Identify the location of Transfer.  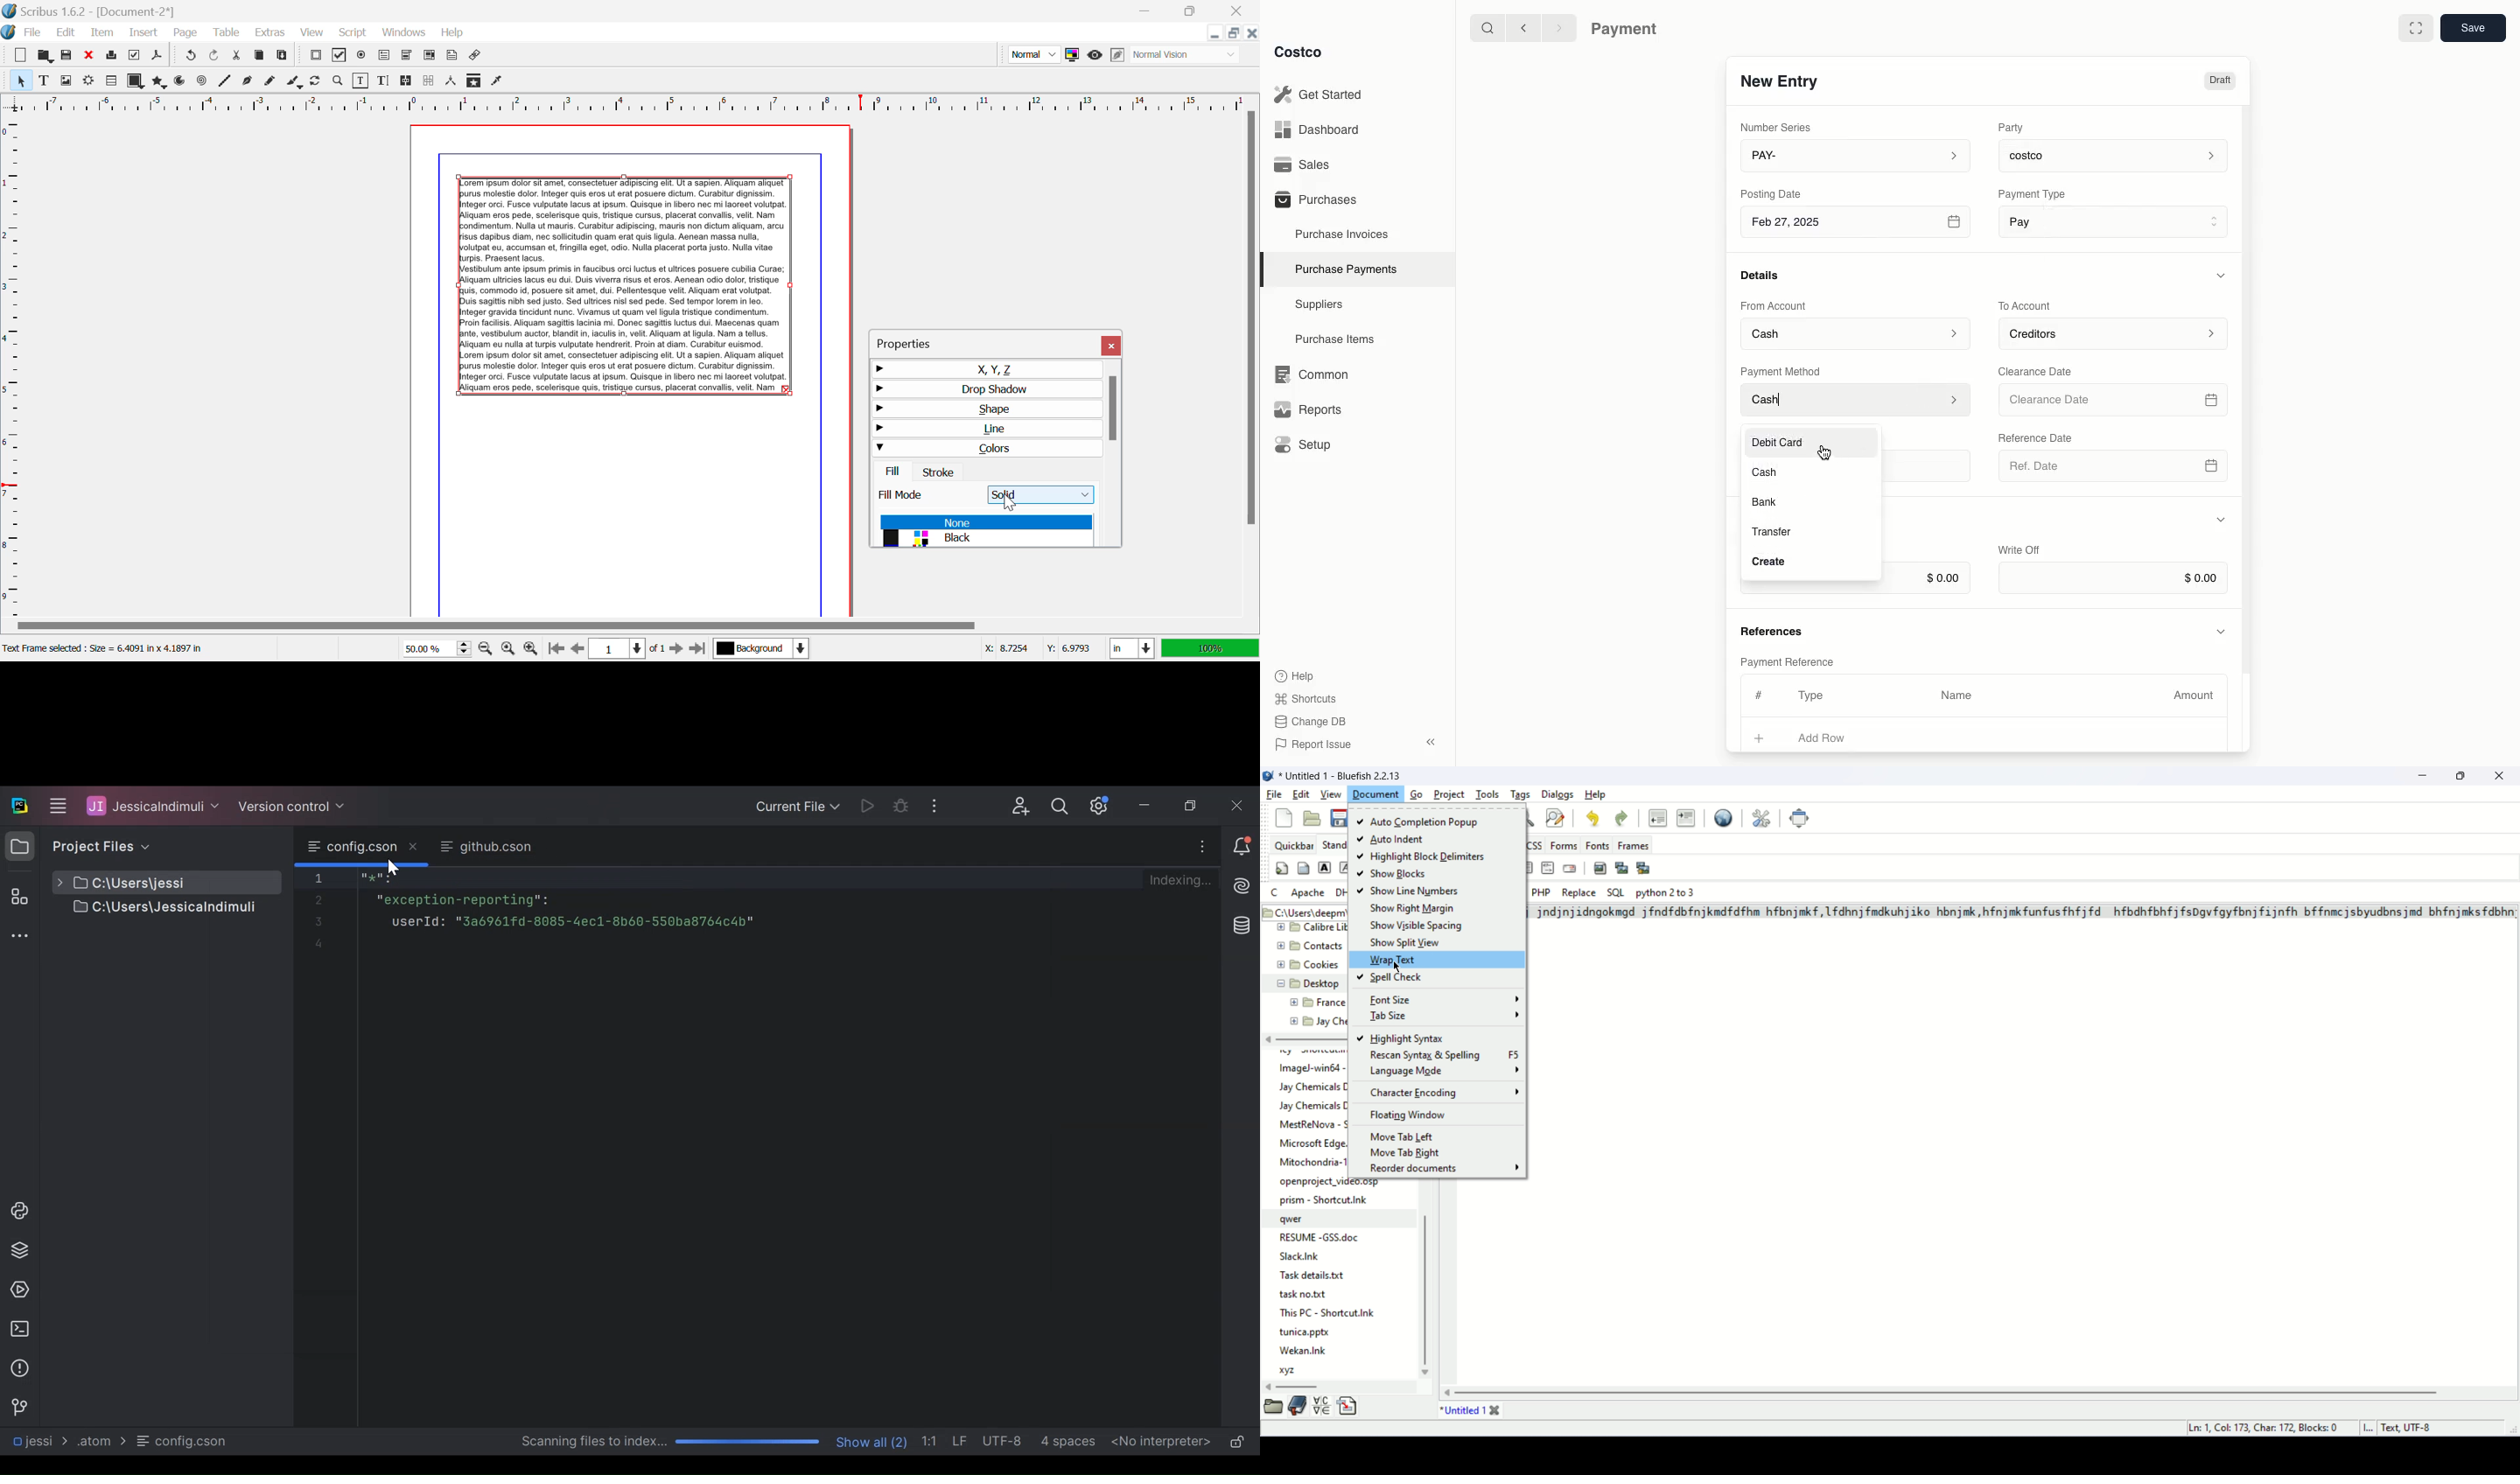
(1771, 533).